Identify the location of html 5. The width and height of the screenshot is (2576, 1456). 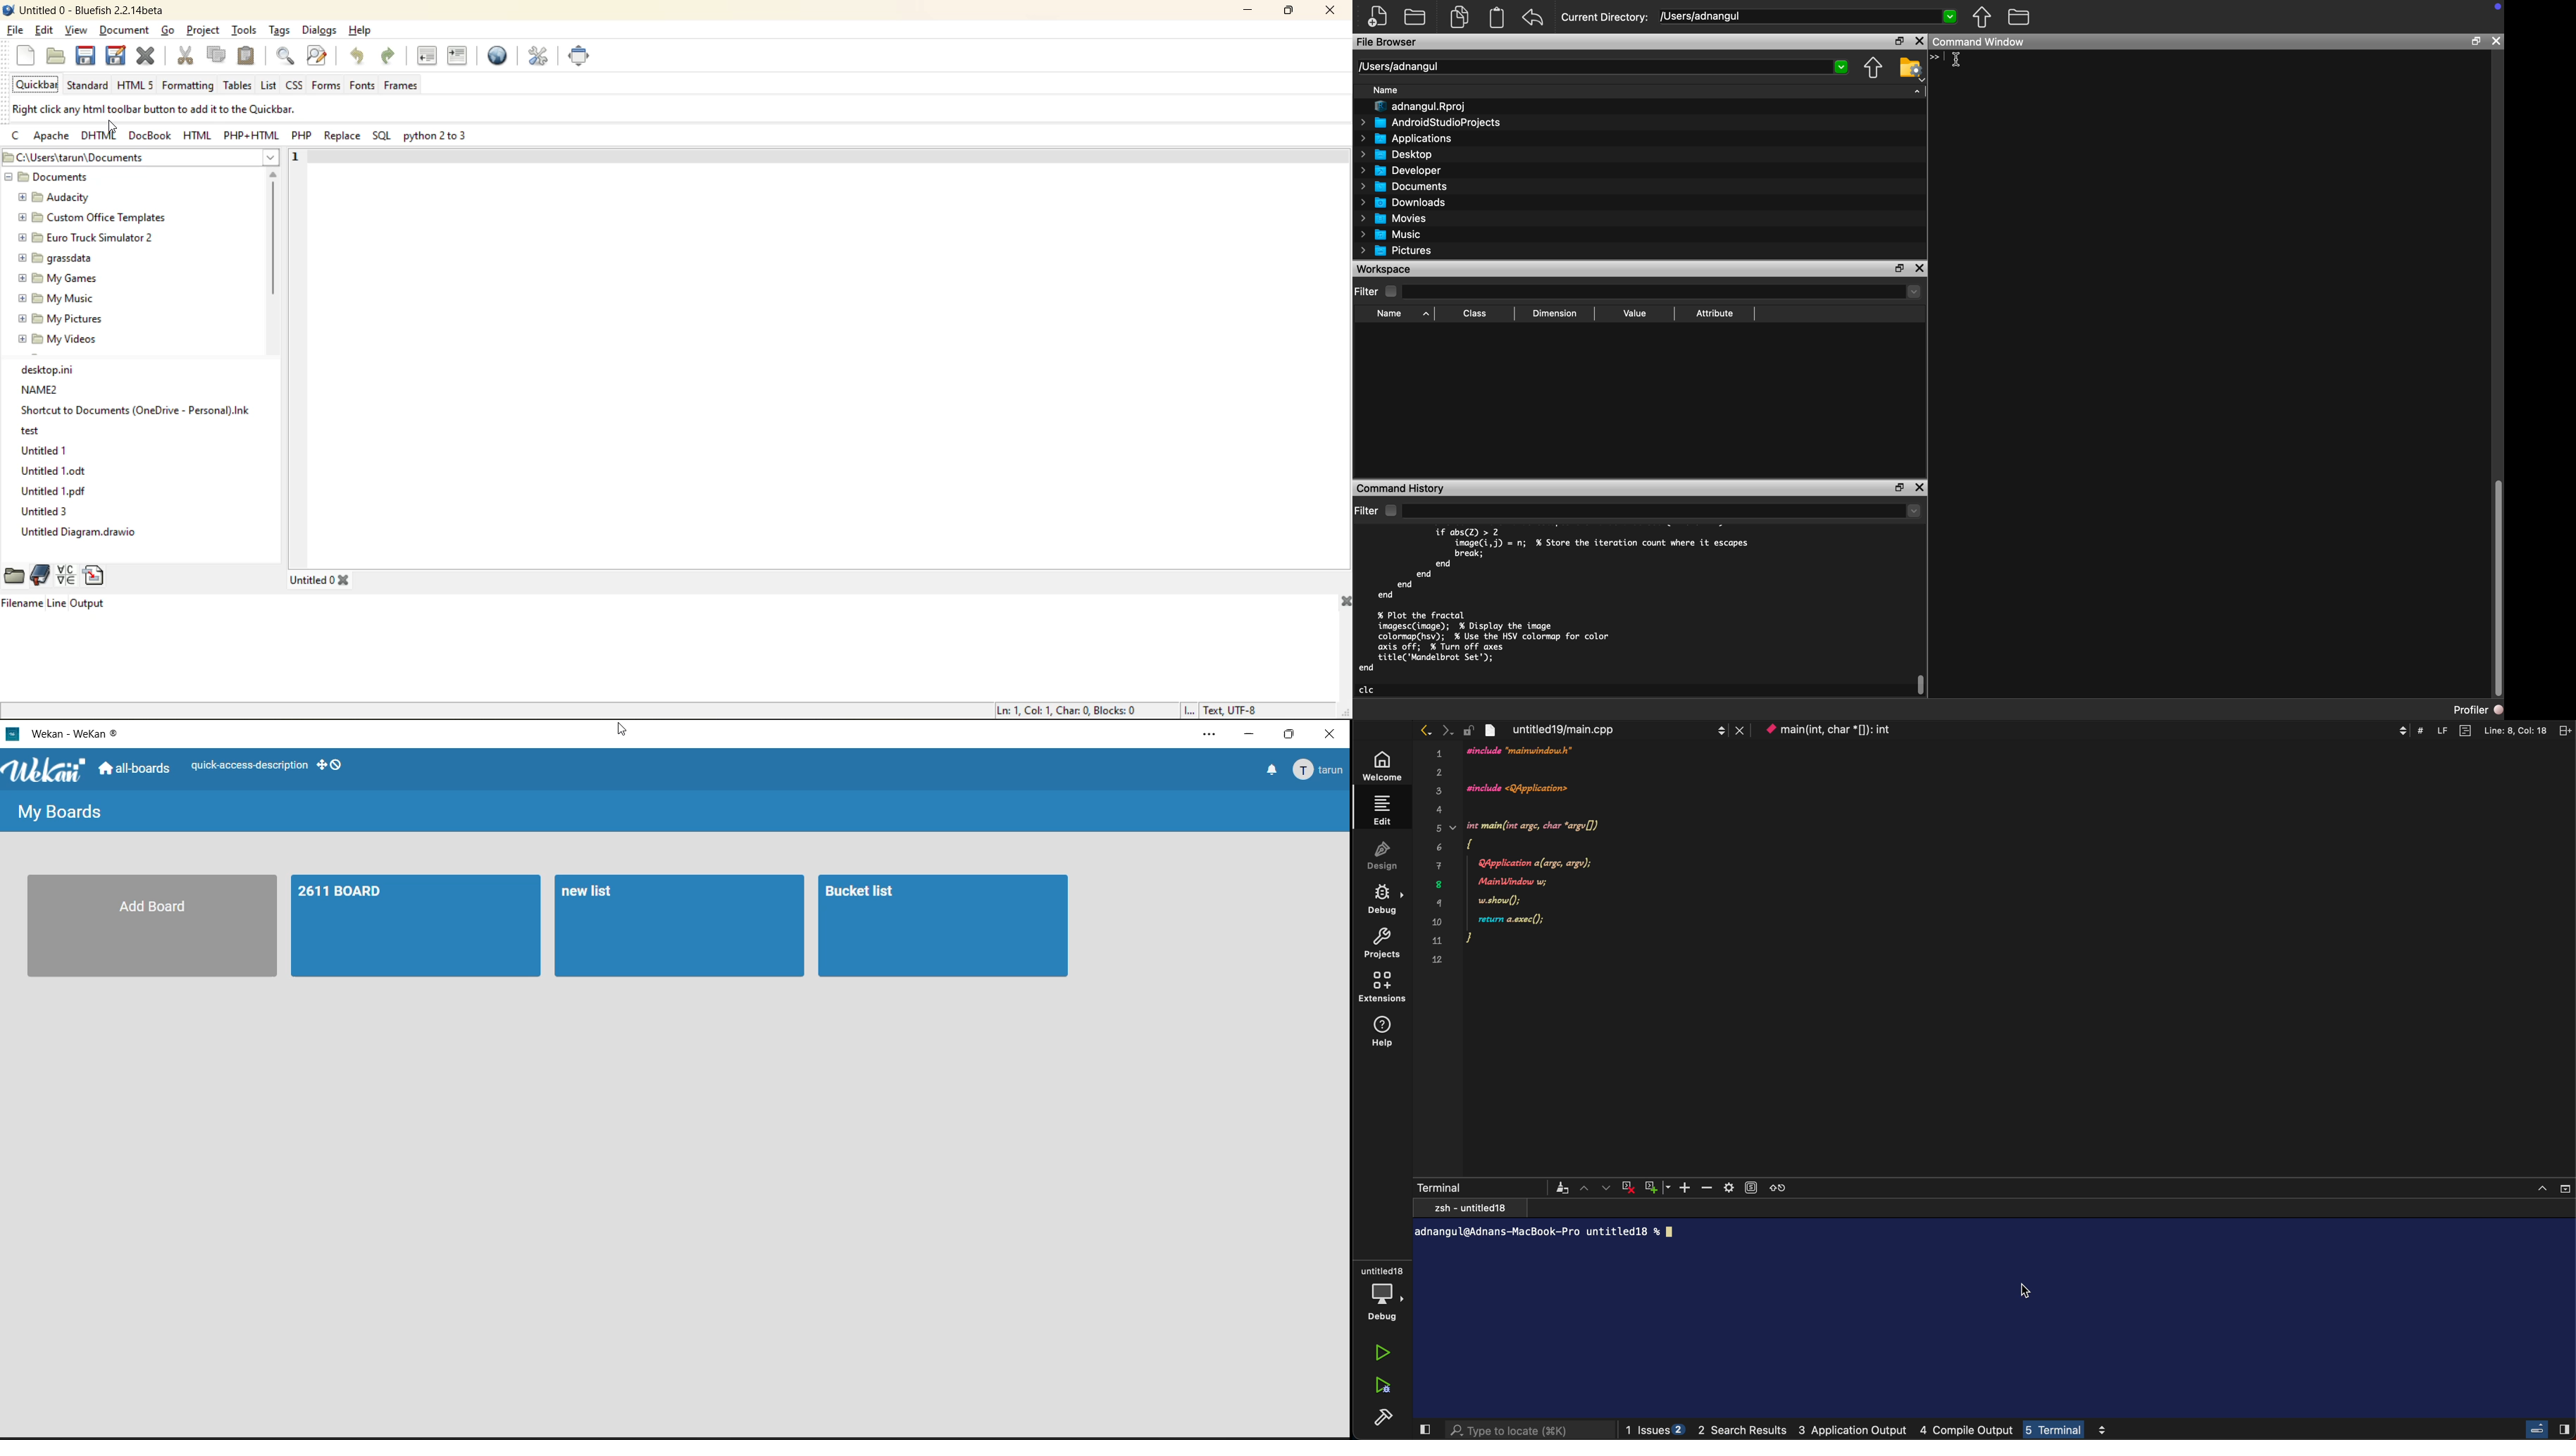
(135, 85).